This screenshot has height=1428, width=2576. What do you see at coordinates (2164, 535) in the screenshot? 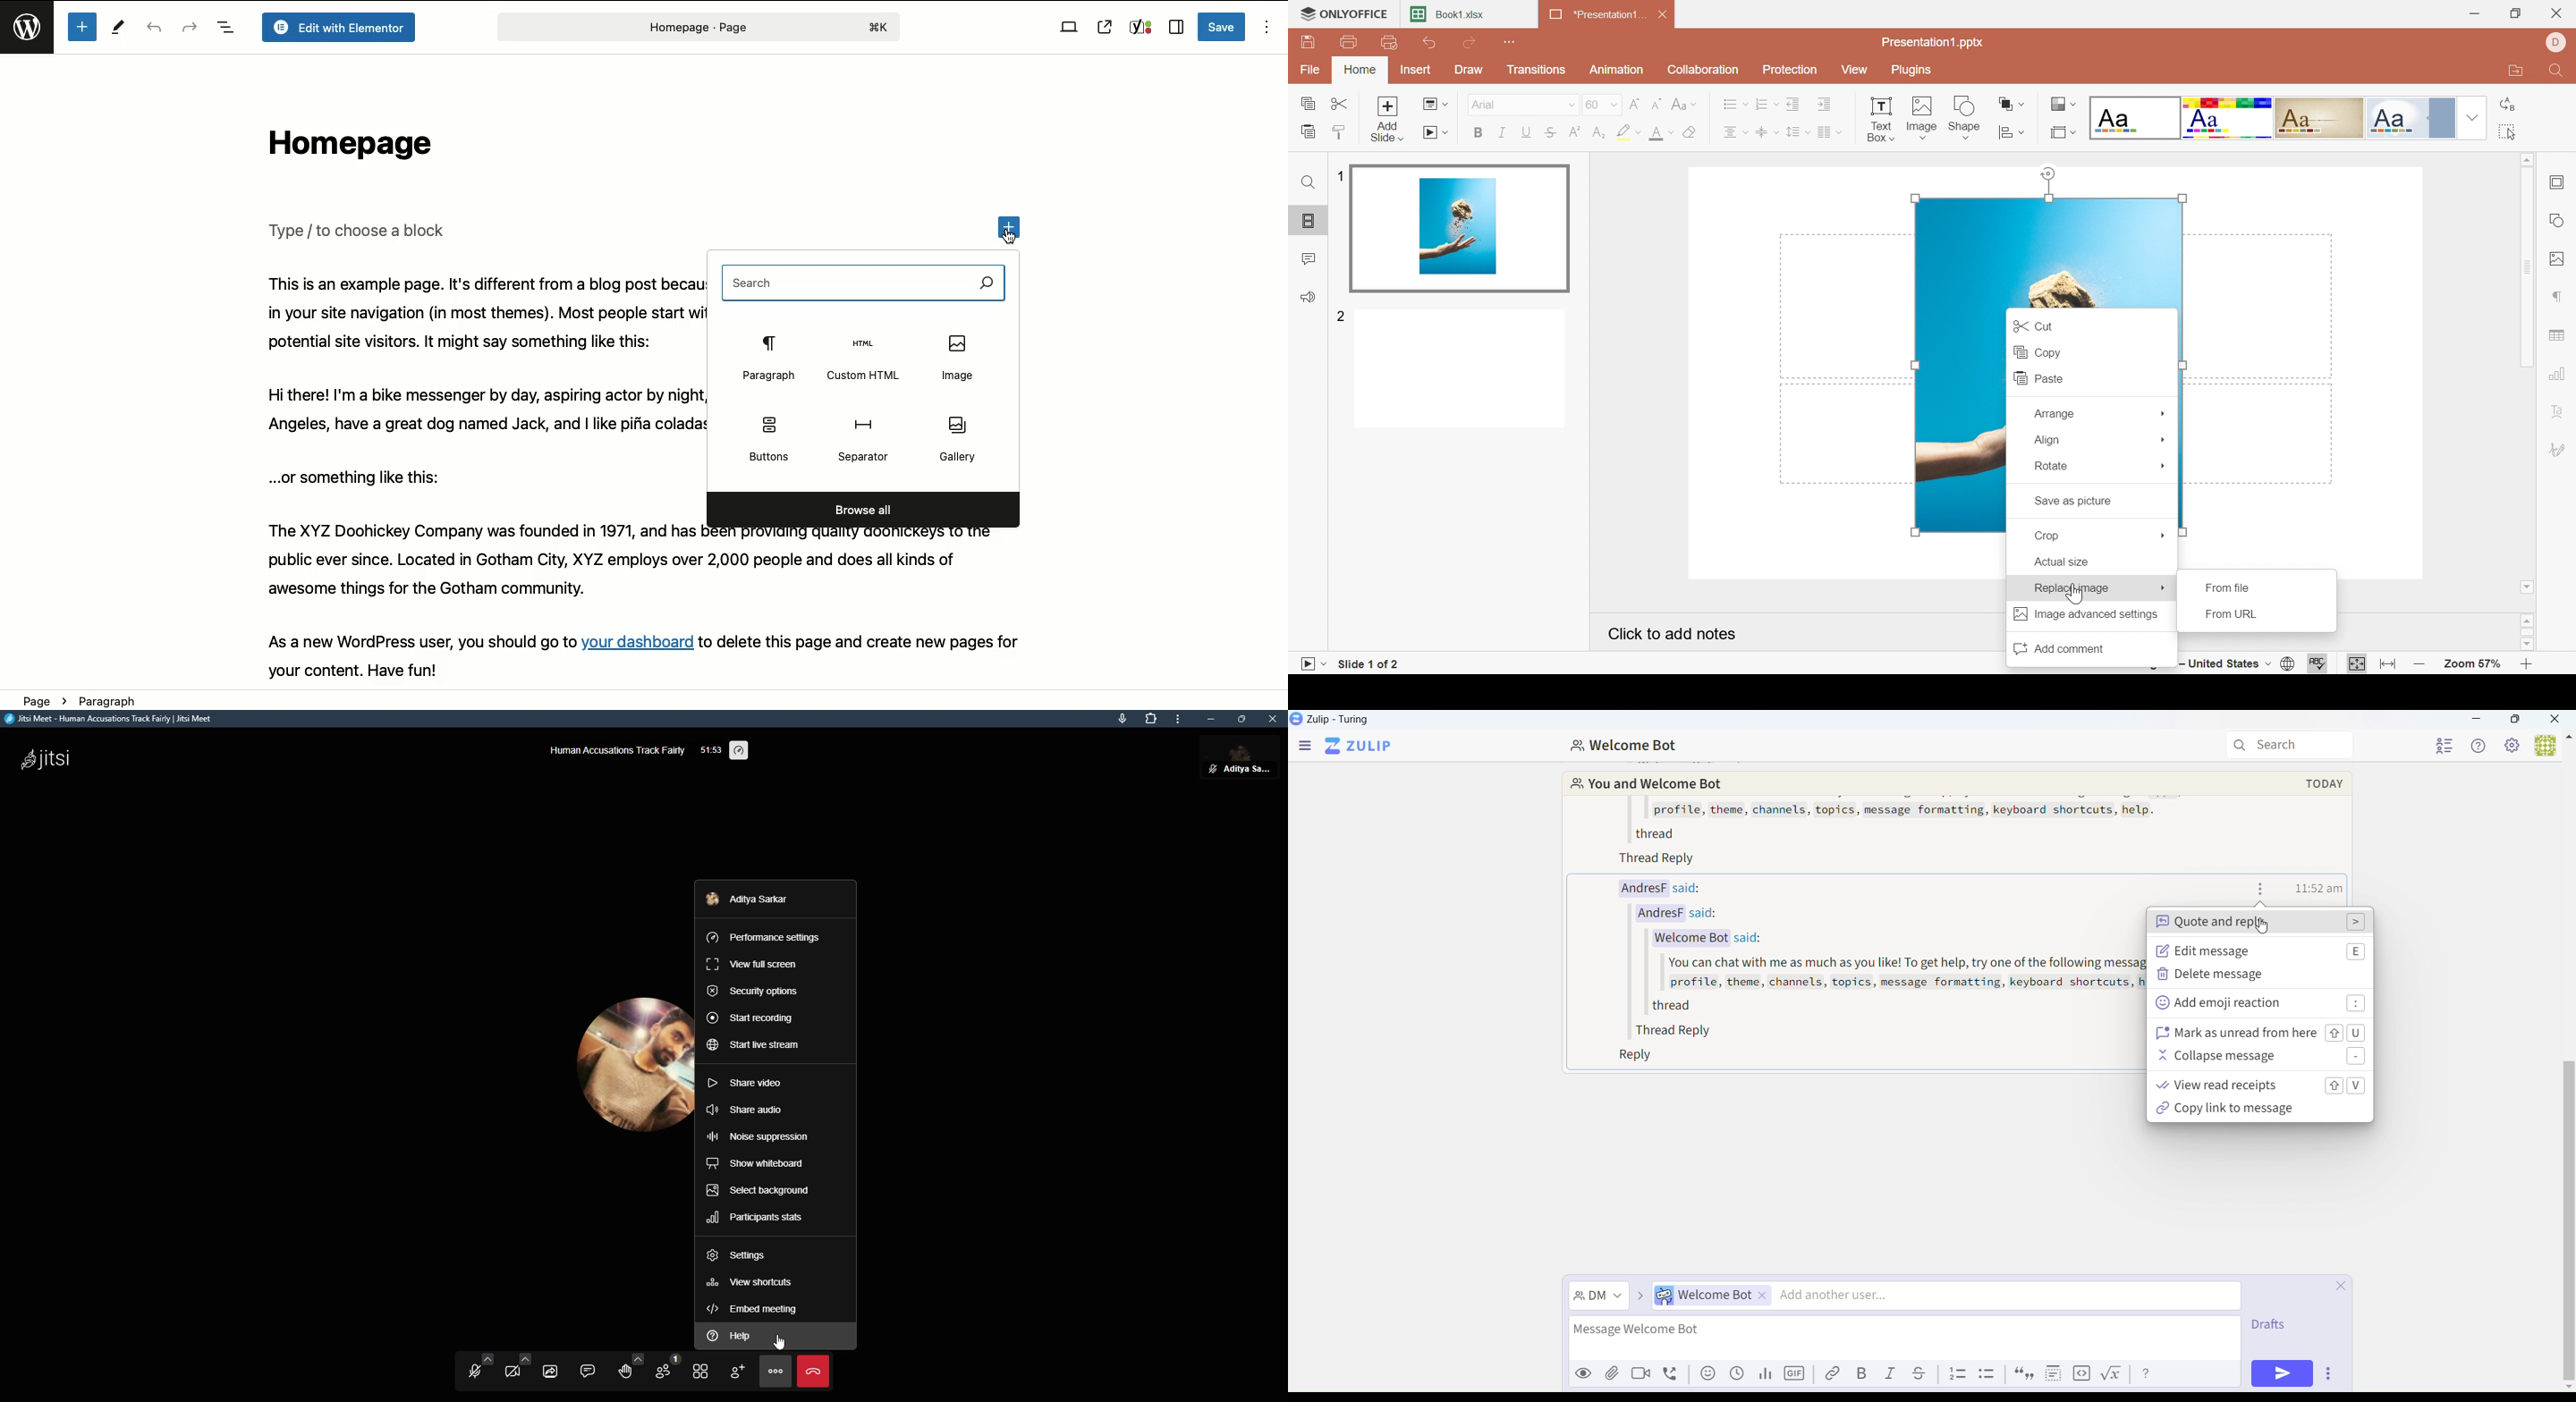
I see `Drop Down` at bounding box center [2164, 535].